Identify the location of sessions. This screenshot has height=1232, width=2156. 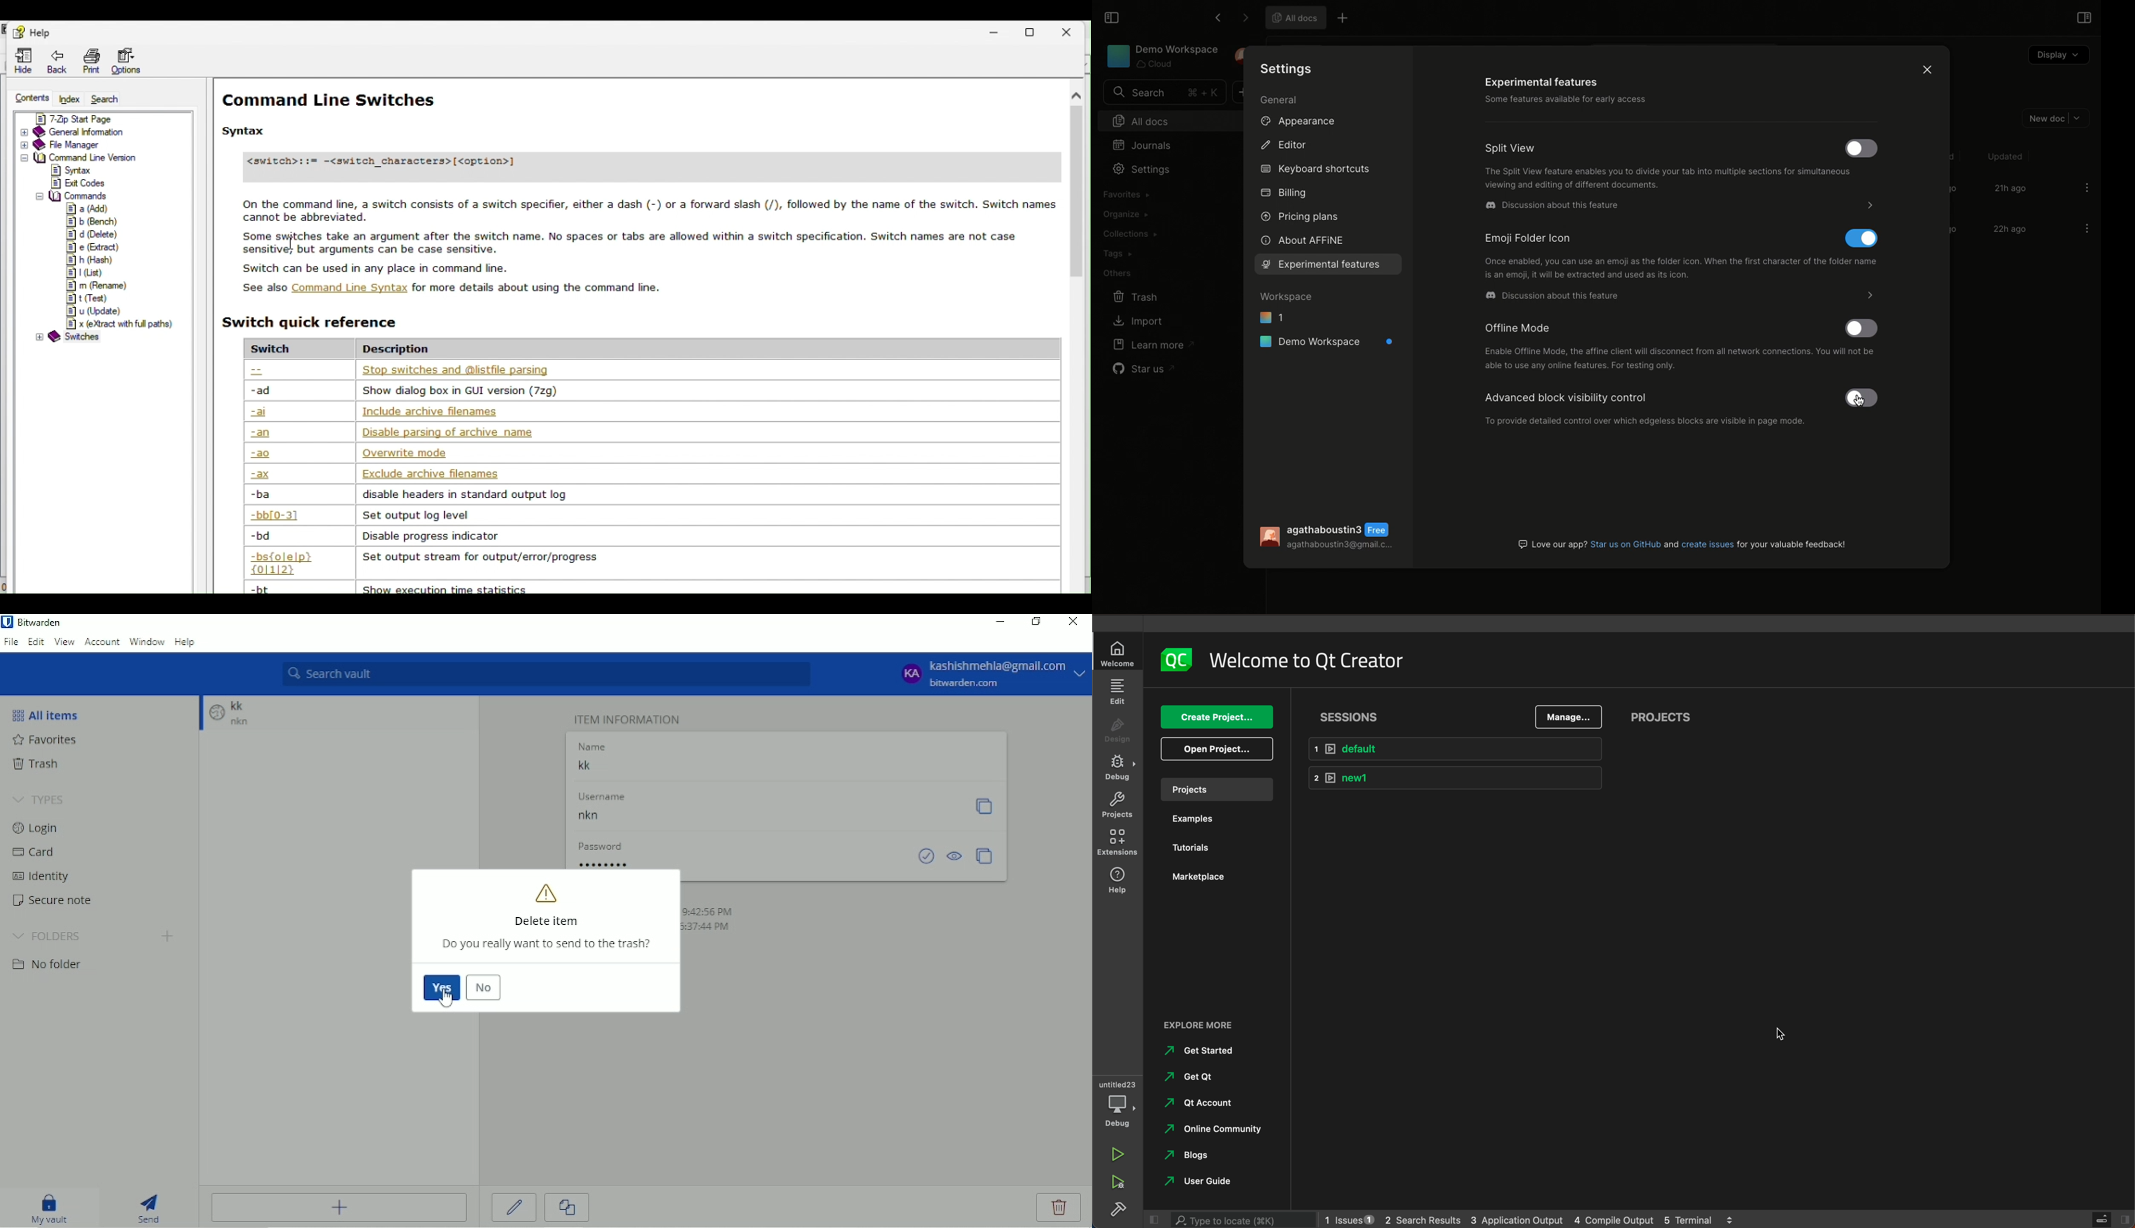
(1350, 717).